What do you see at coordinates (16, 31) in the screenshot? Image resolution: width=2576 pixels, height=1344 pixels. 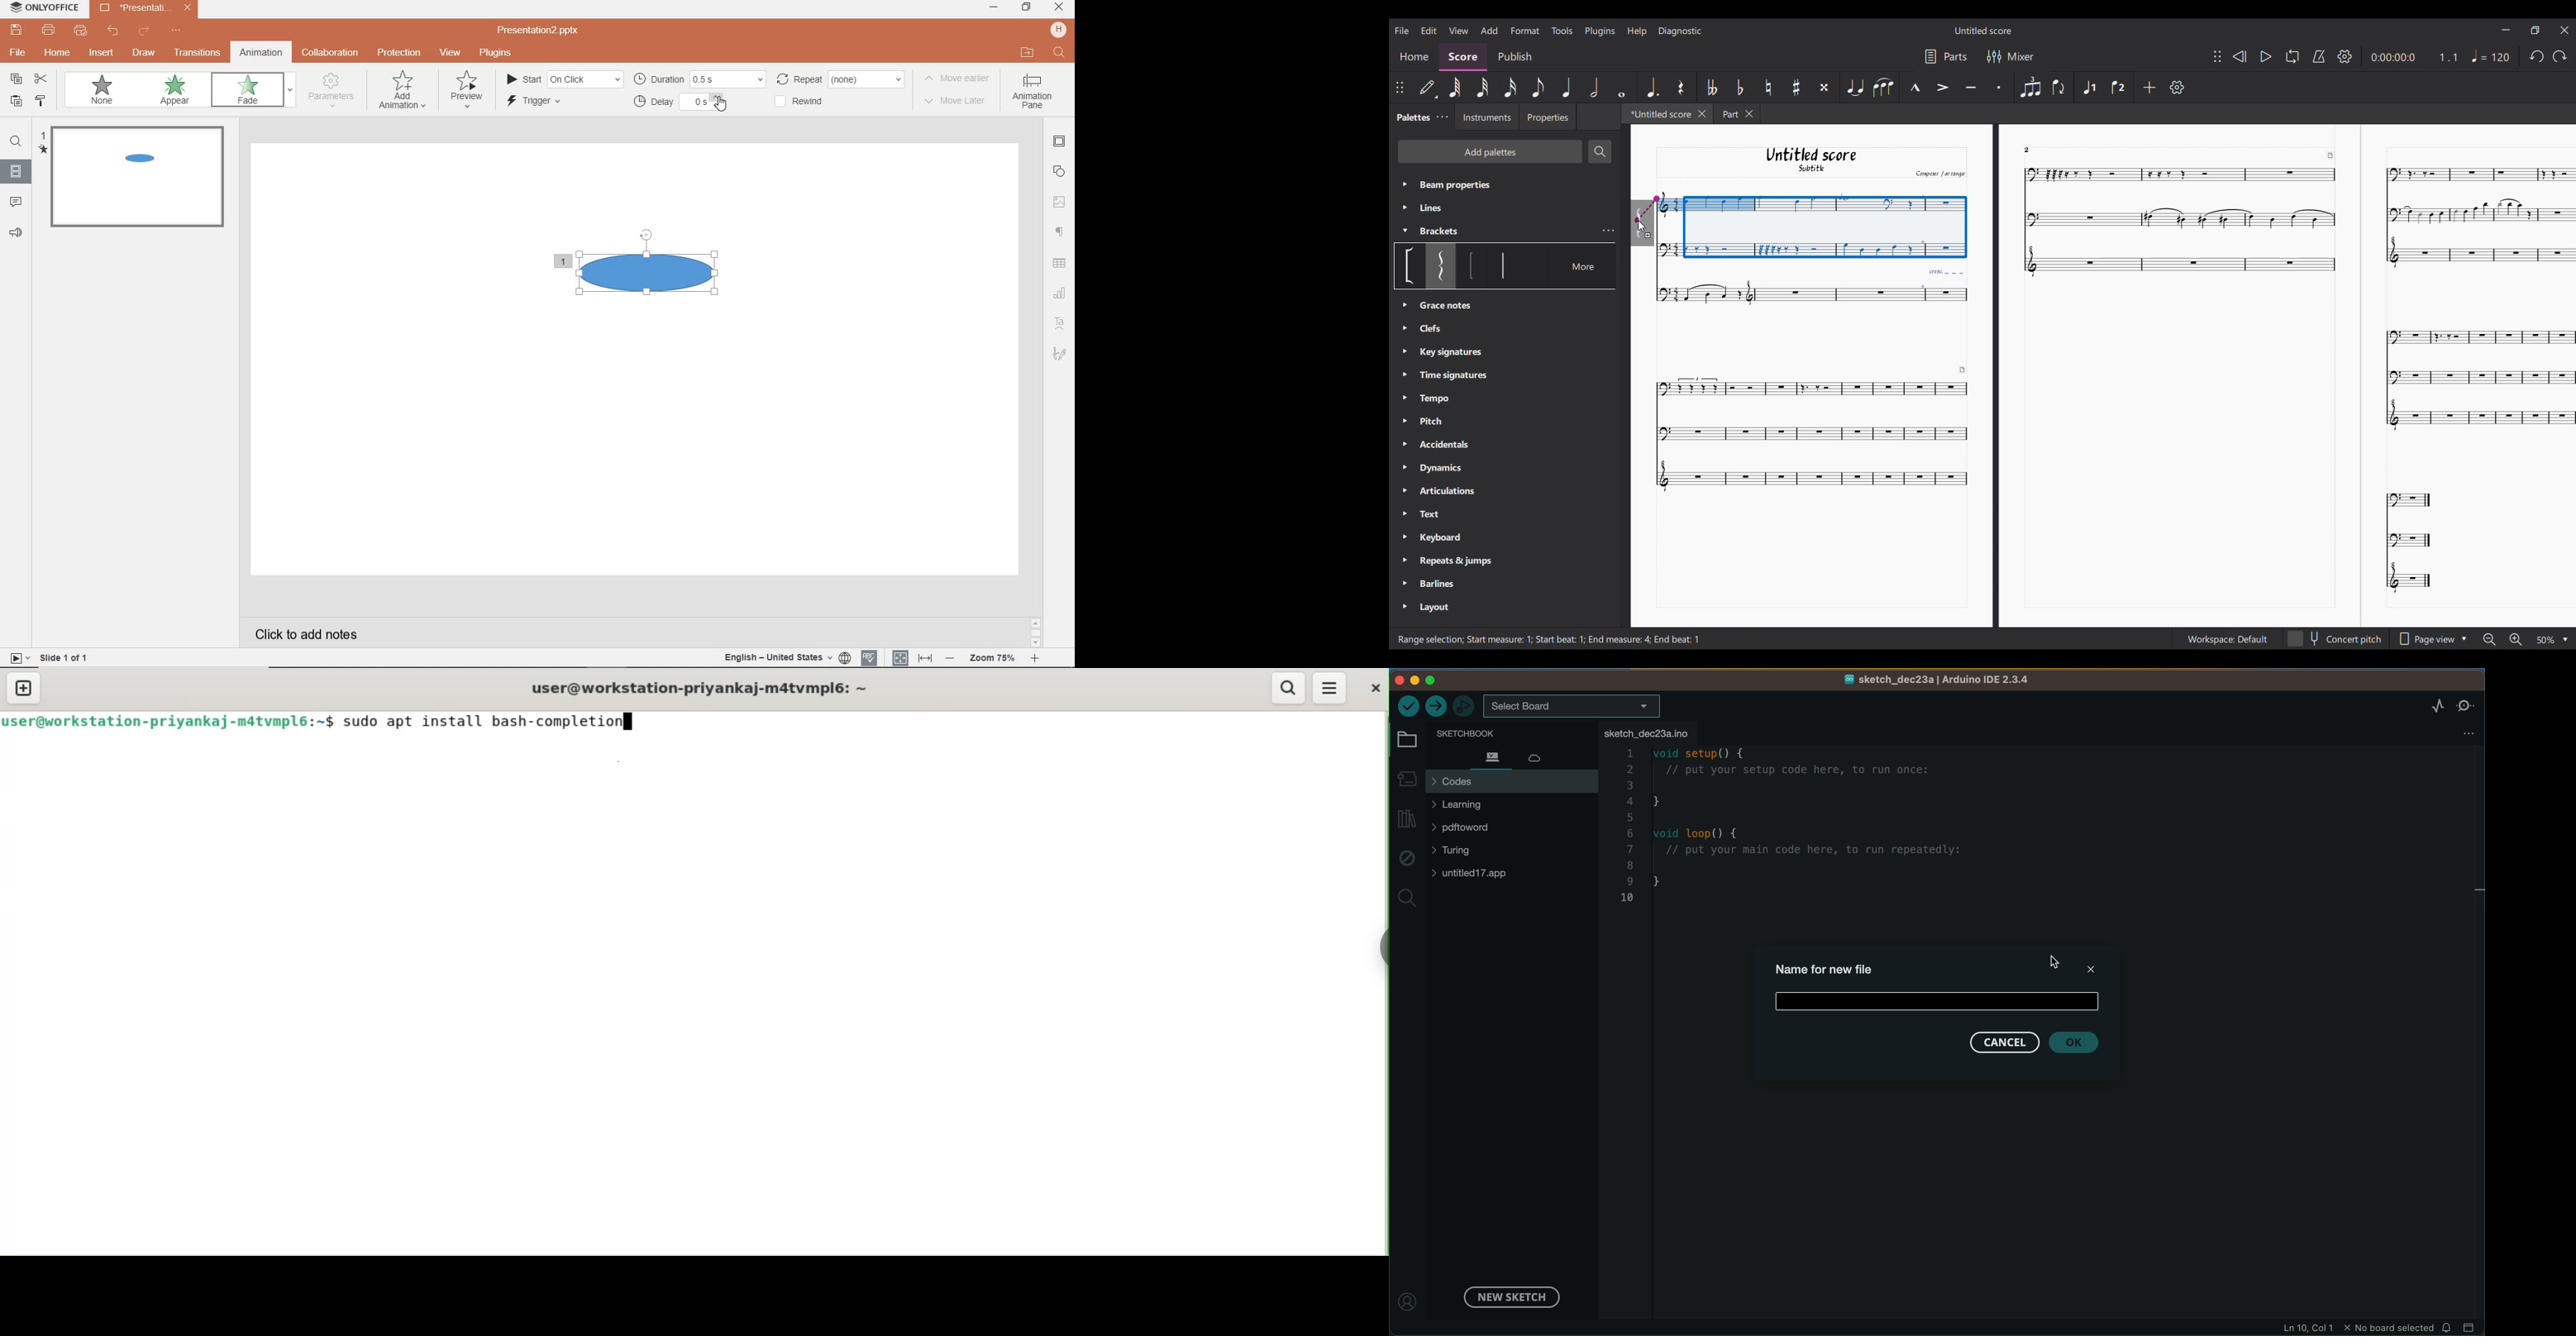 I see `save` at bounding box center [16, 31].